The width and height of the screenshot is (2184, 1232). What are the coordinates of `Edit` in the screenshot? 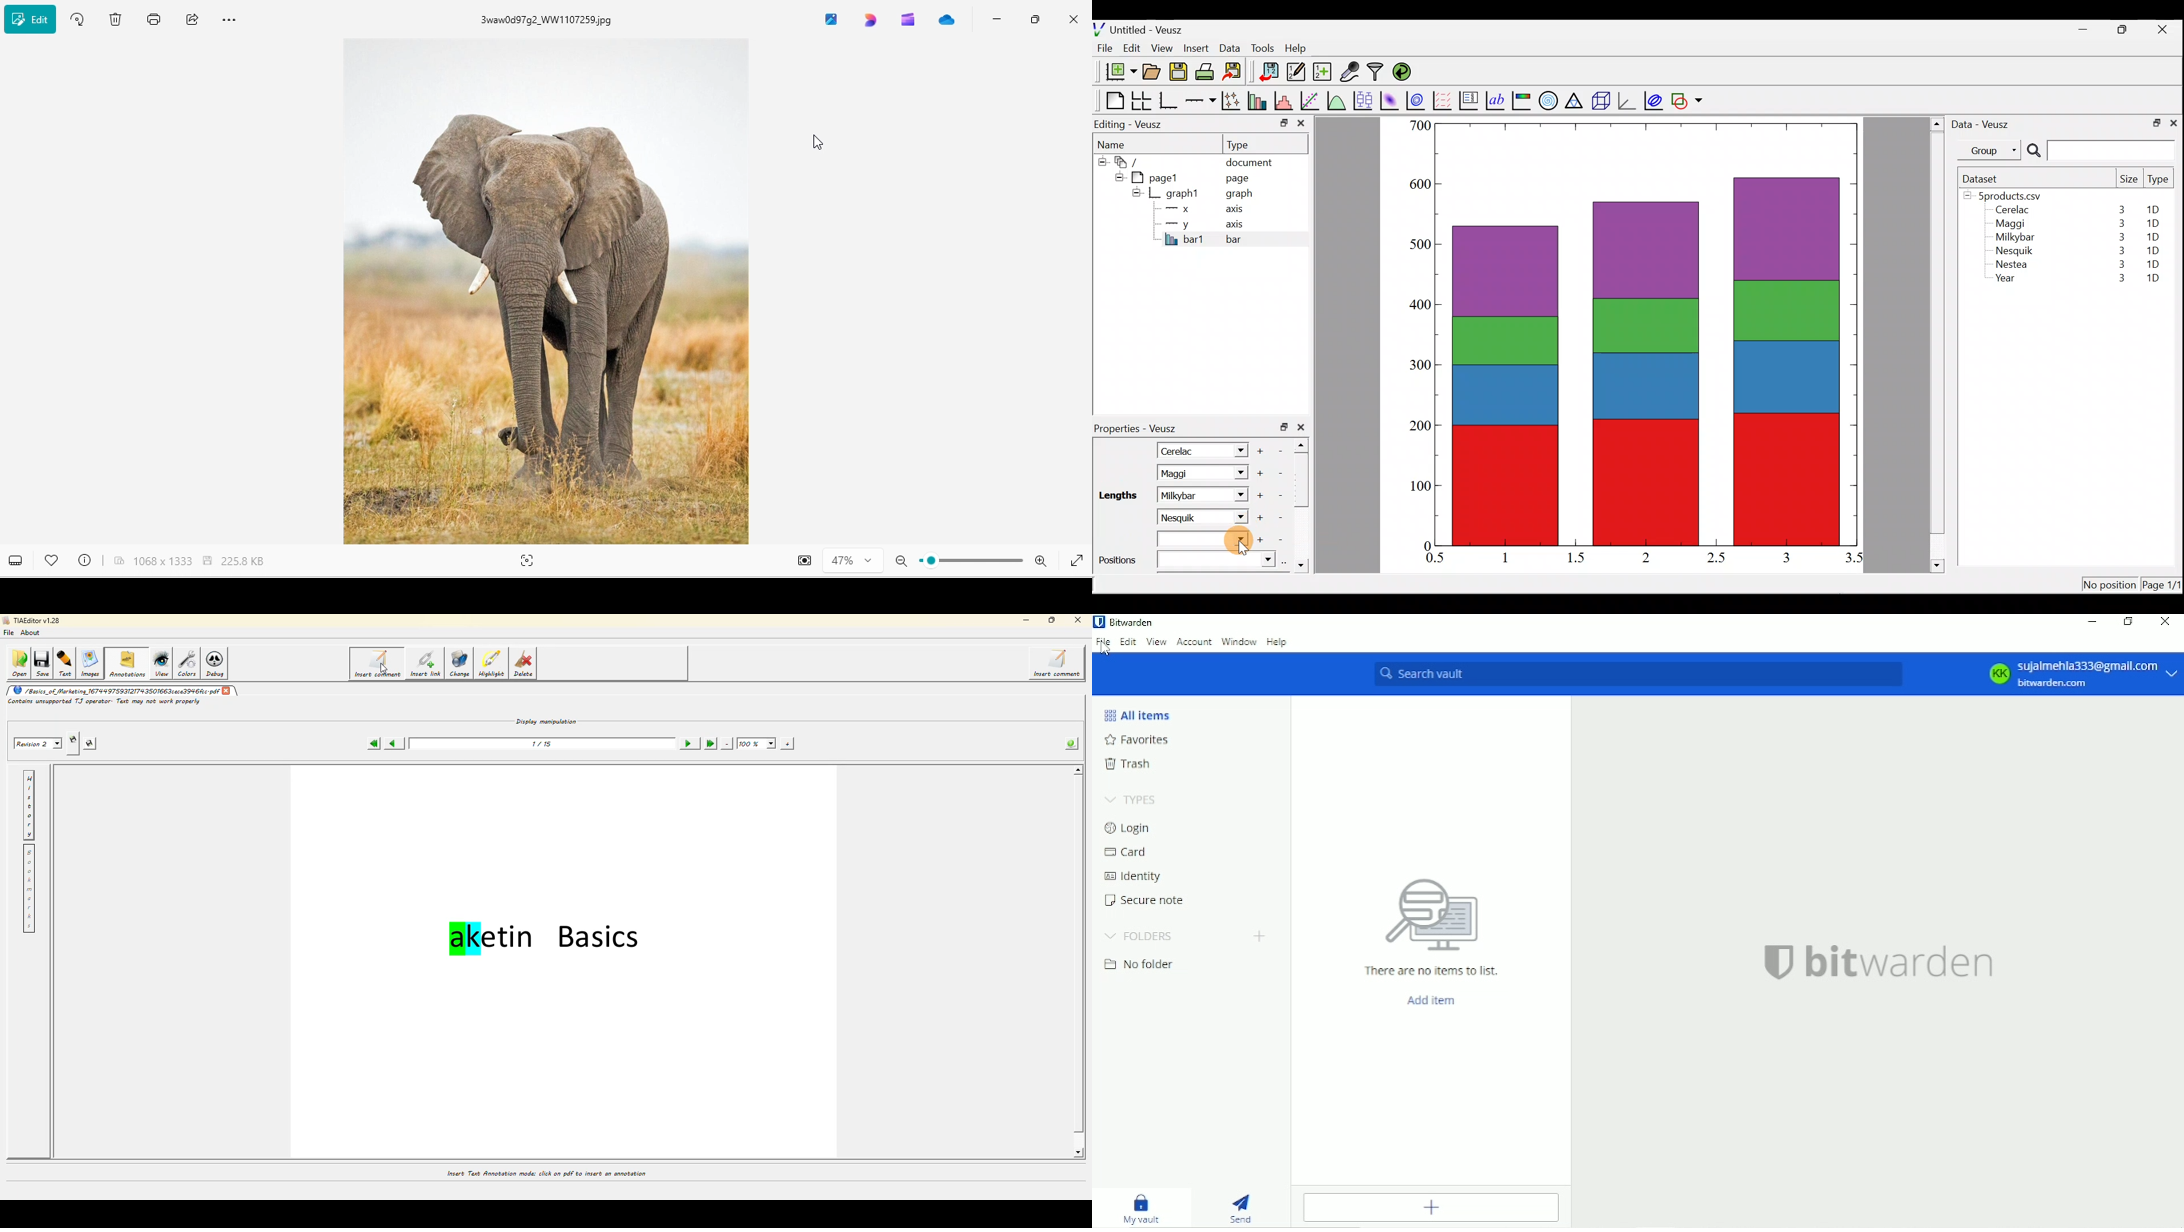 It's located at (1128, 643).